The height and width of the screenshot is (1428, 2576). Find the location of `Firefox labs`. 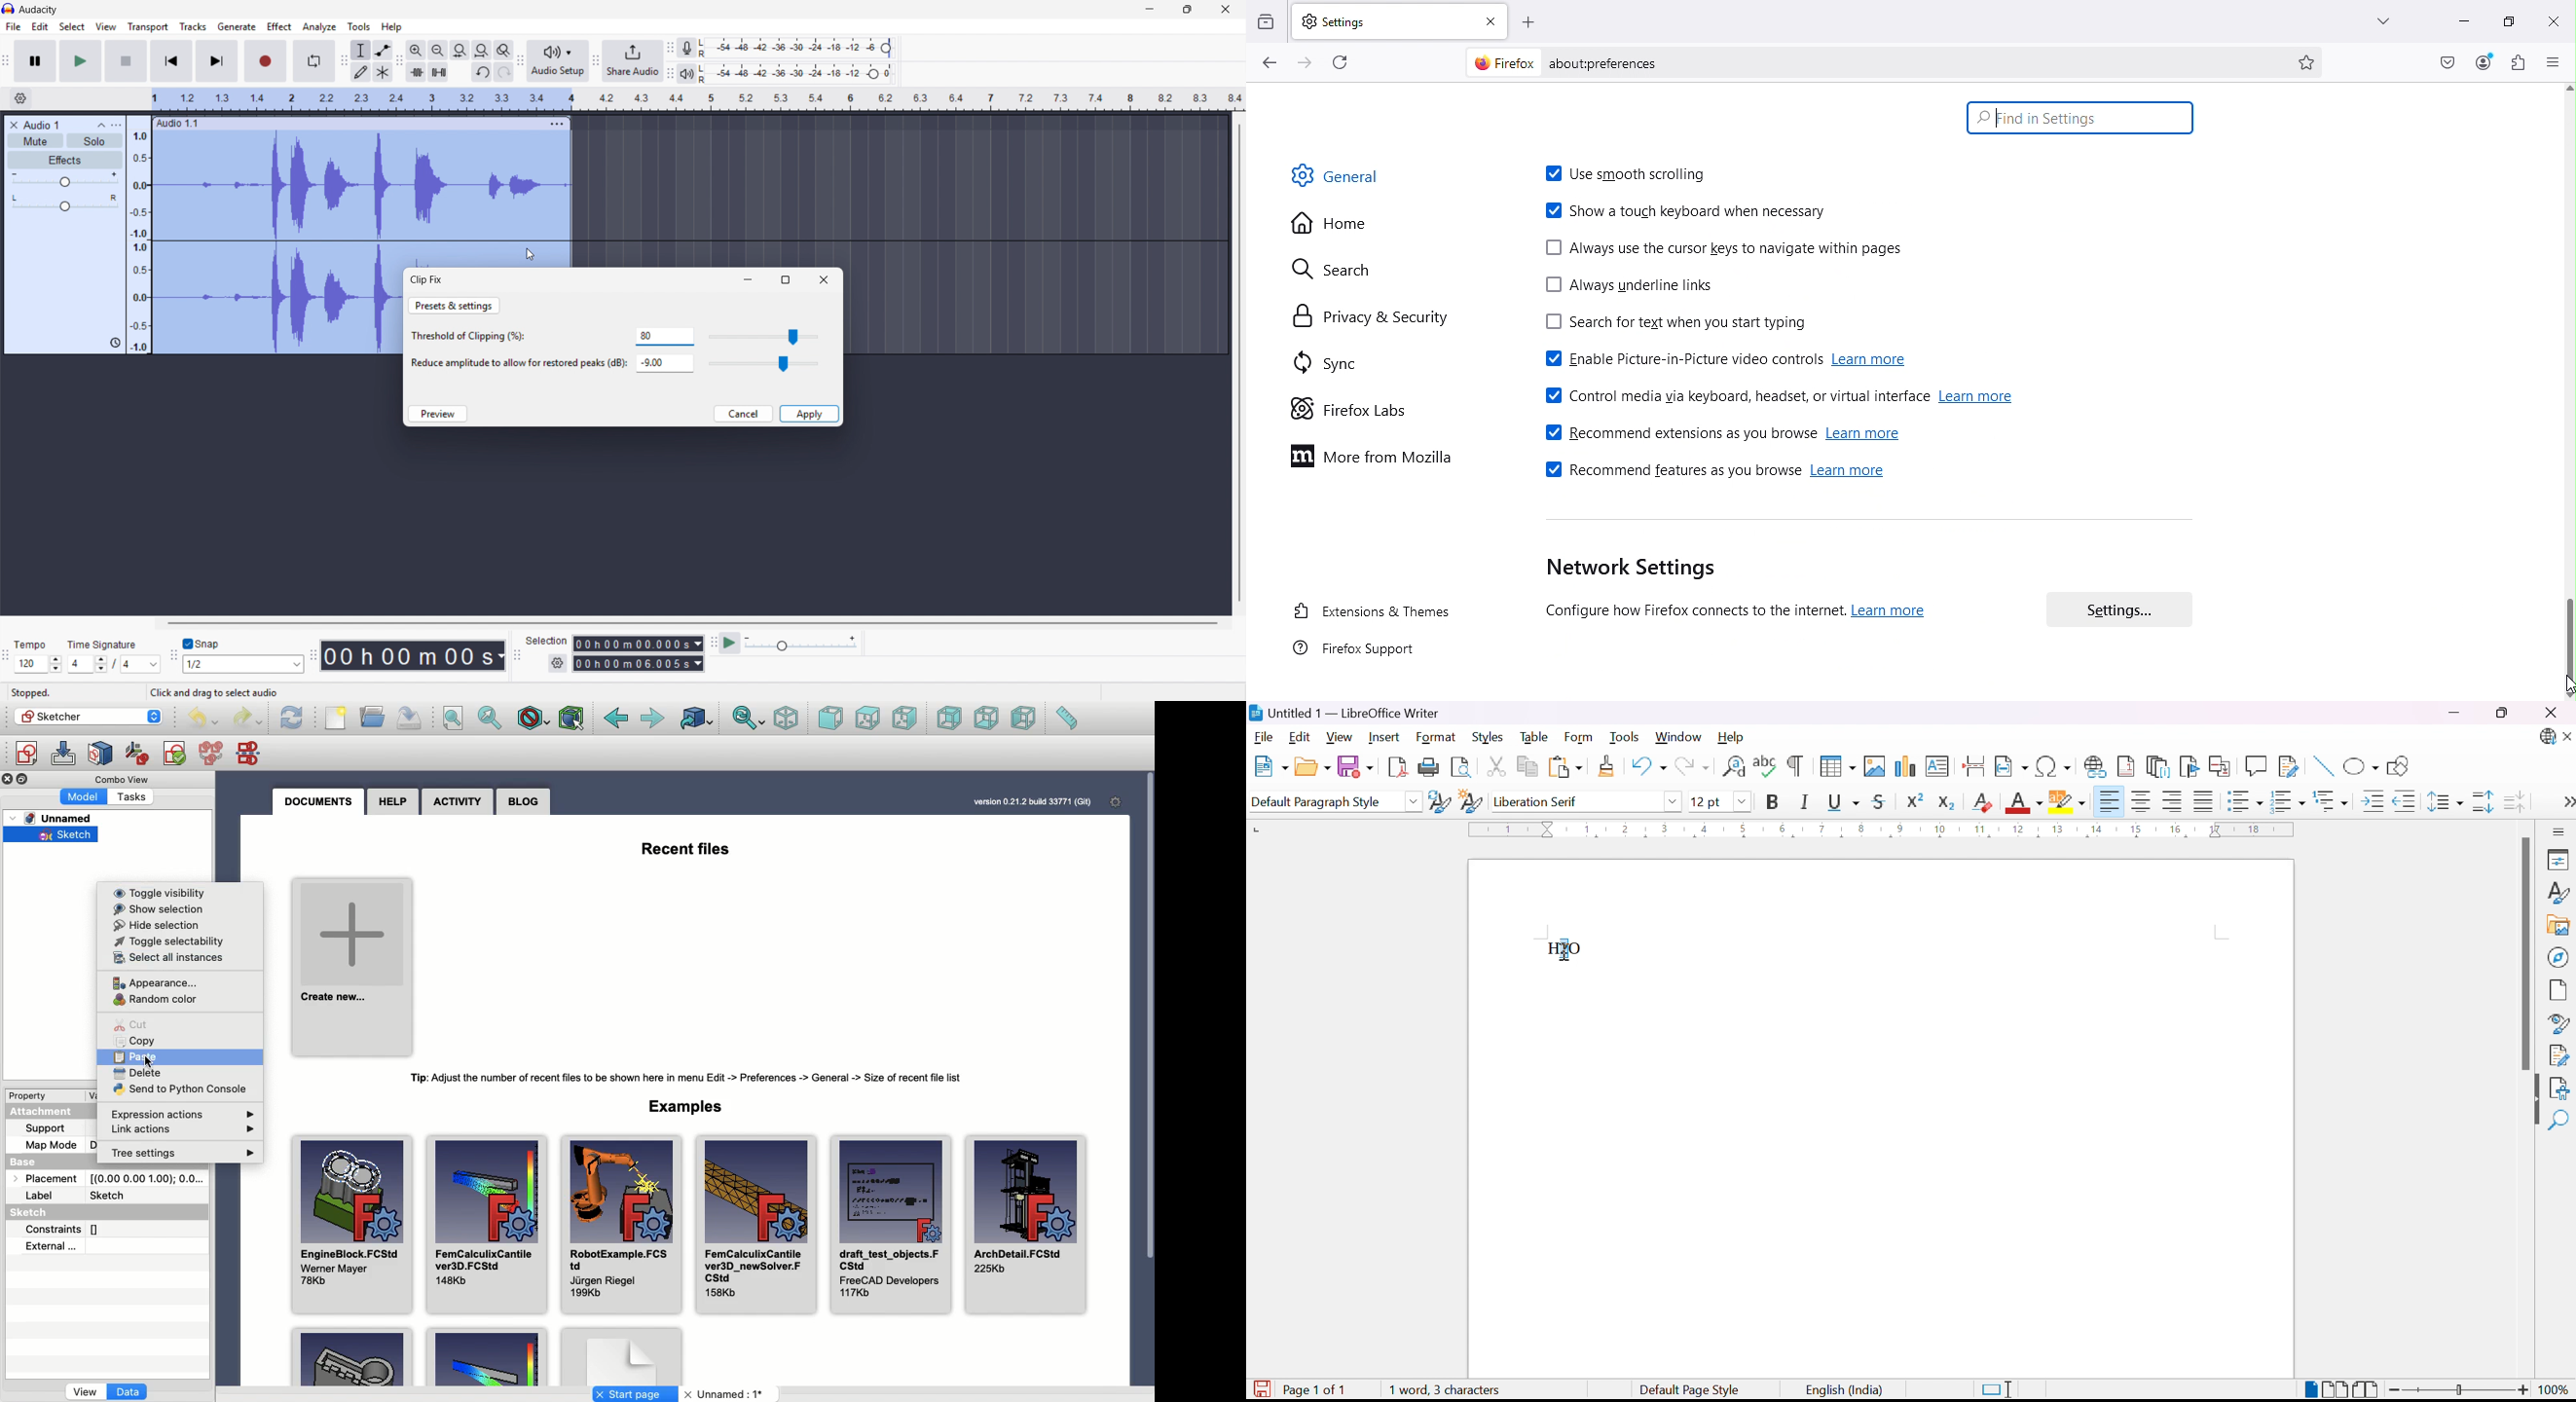

Firefox labs is located at coordinates (1359, 406).